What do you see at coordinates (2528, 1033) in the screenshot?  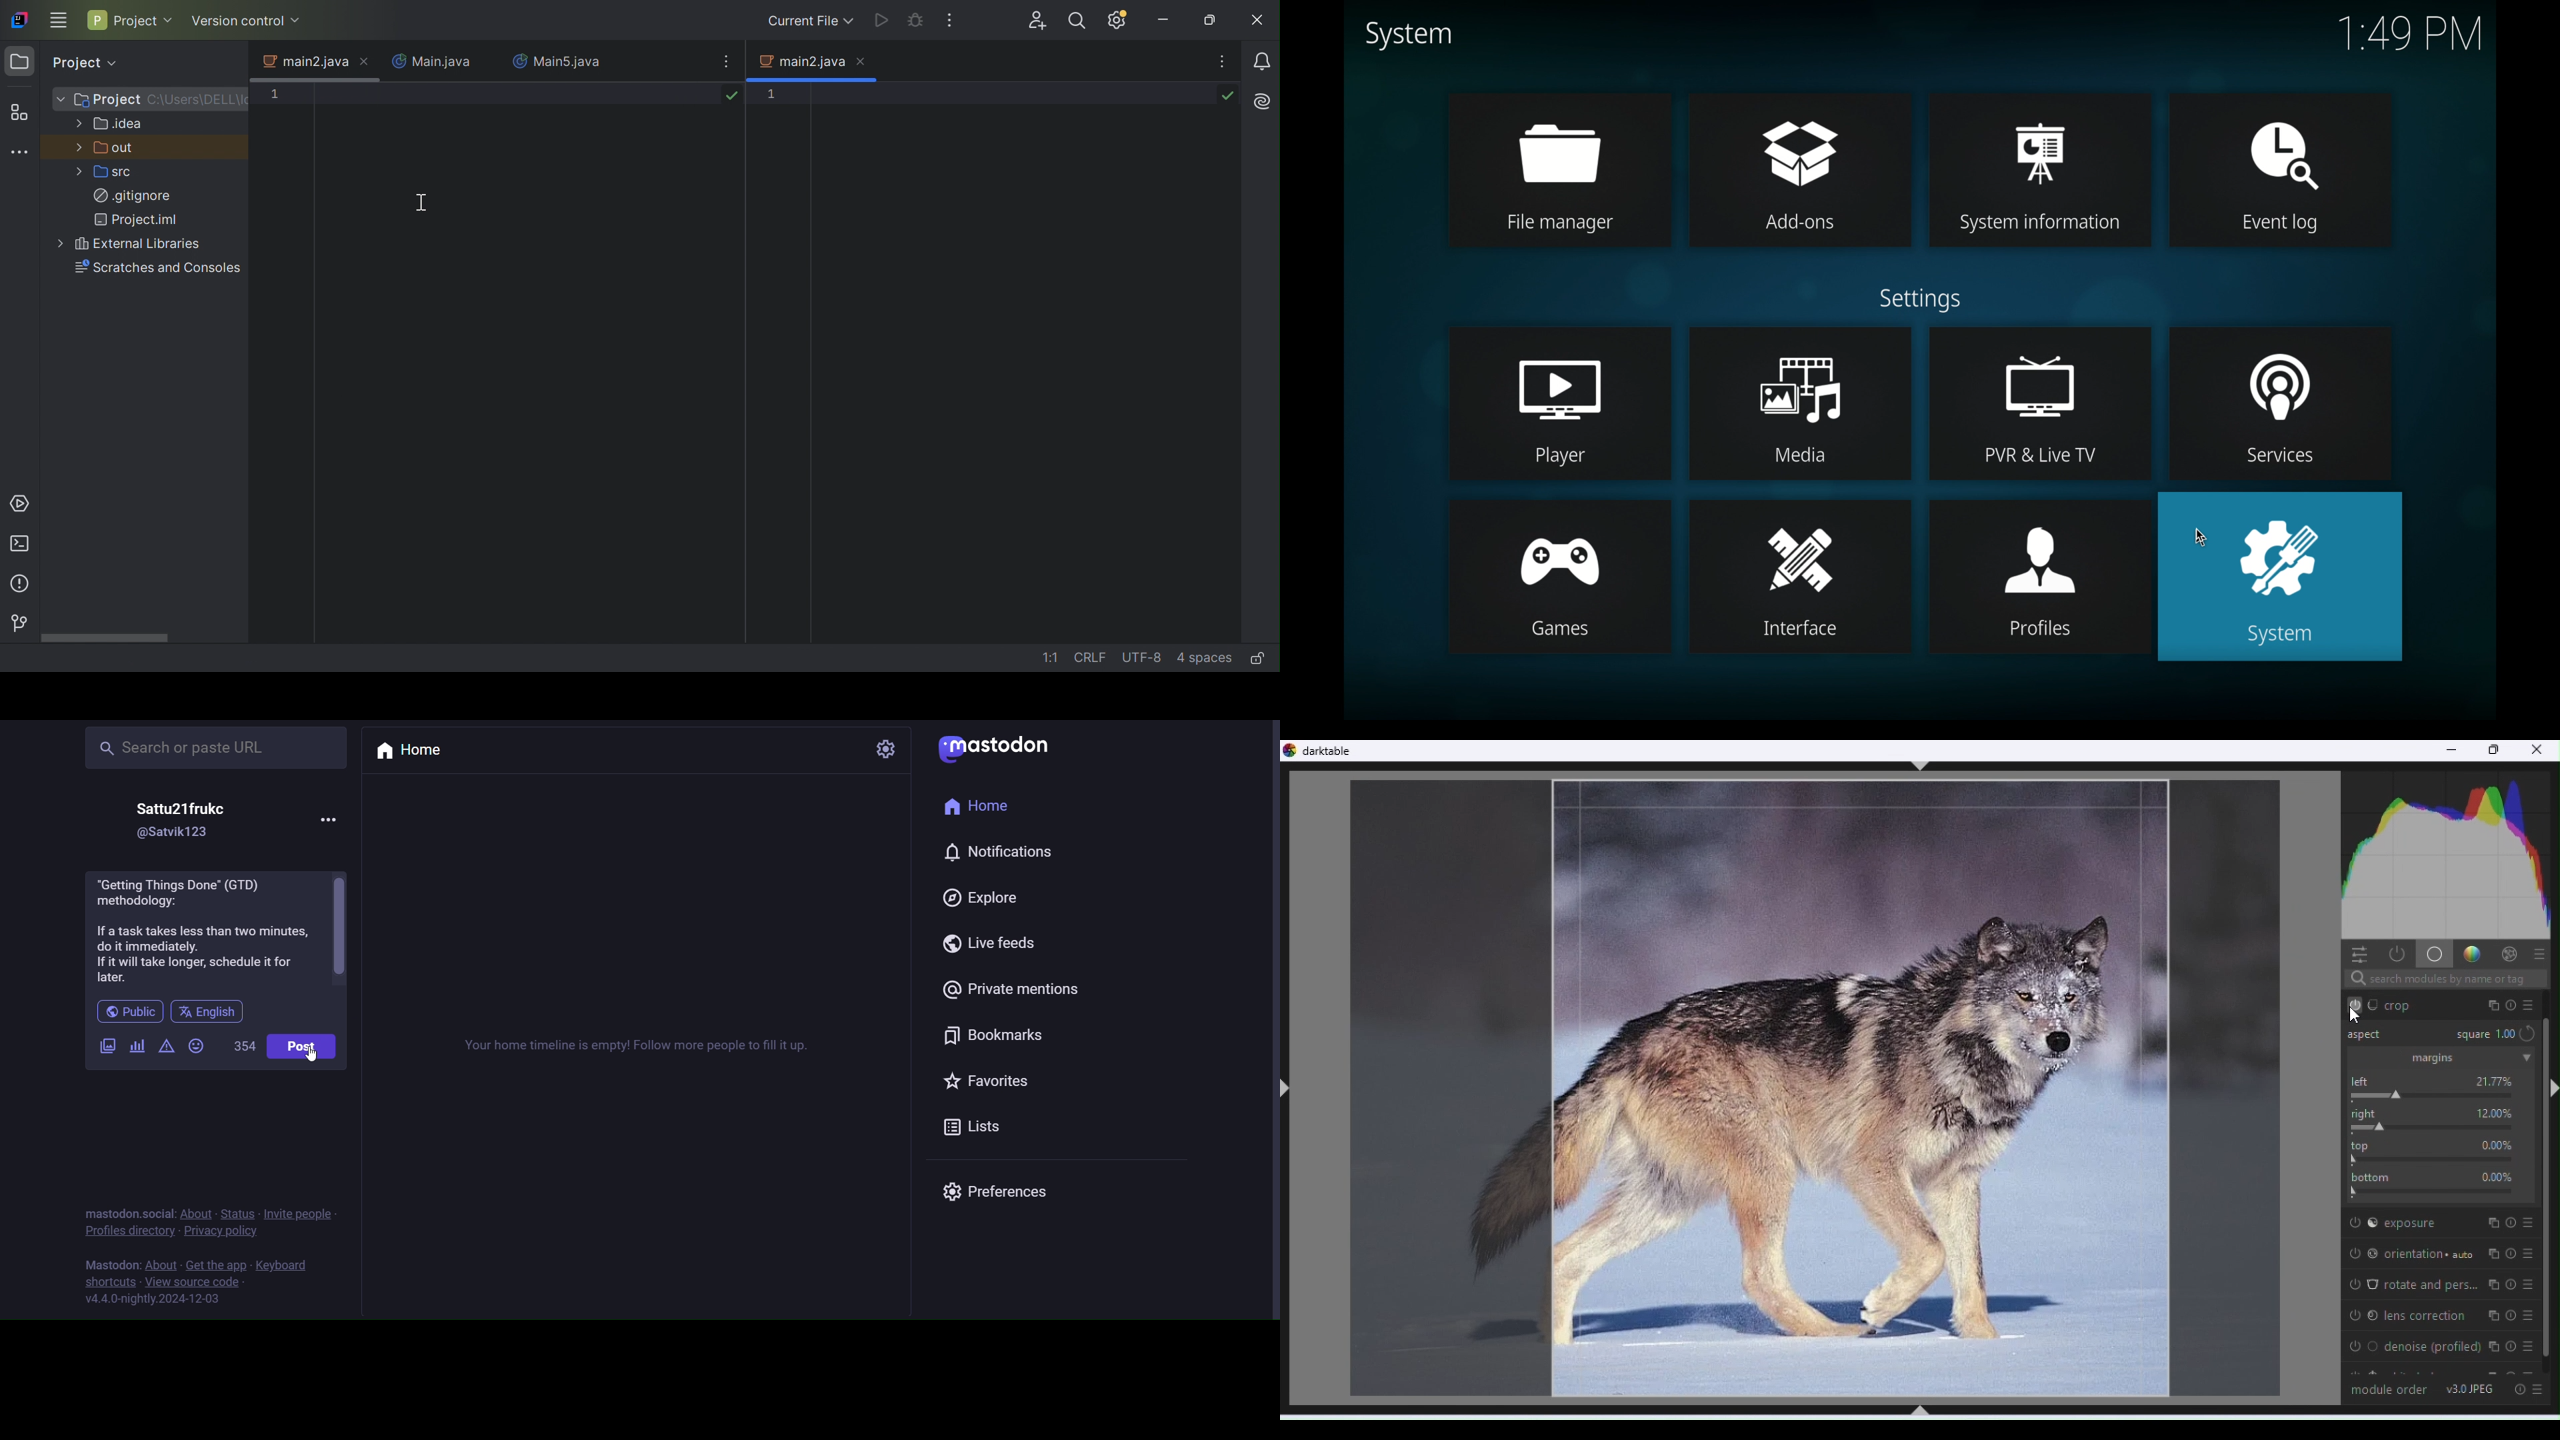 I see `reset` at bounding box center [2528, 1033].